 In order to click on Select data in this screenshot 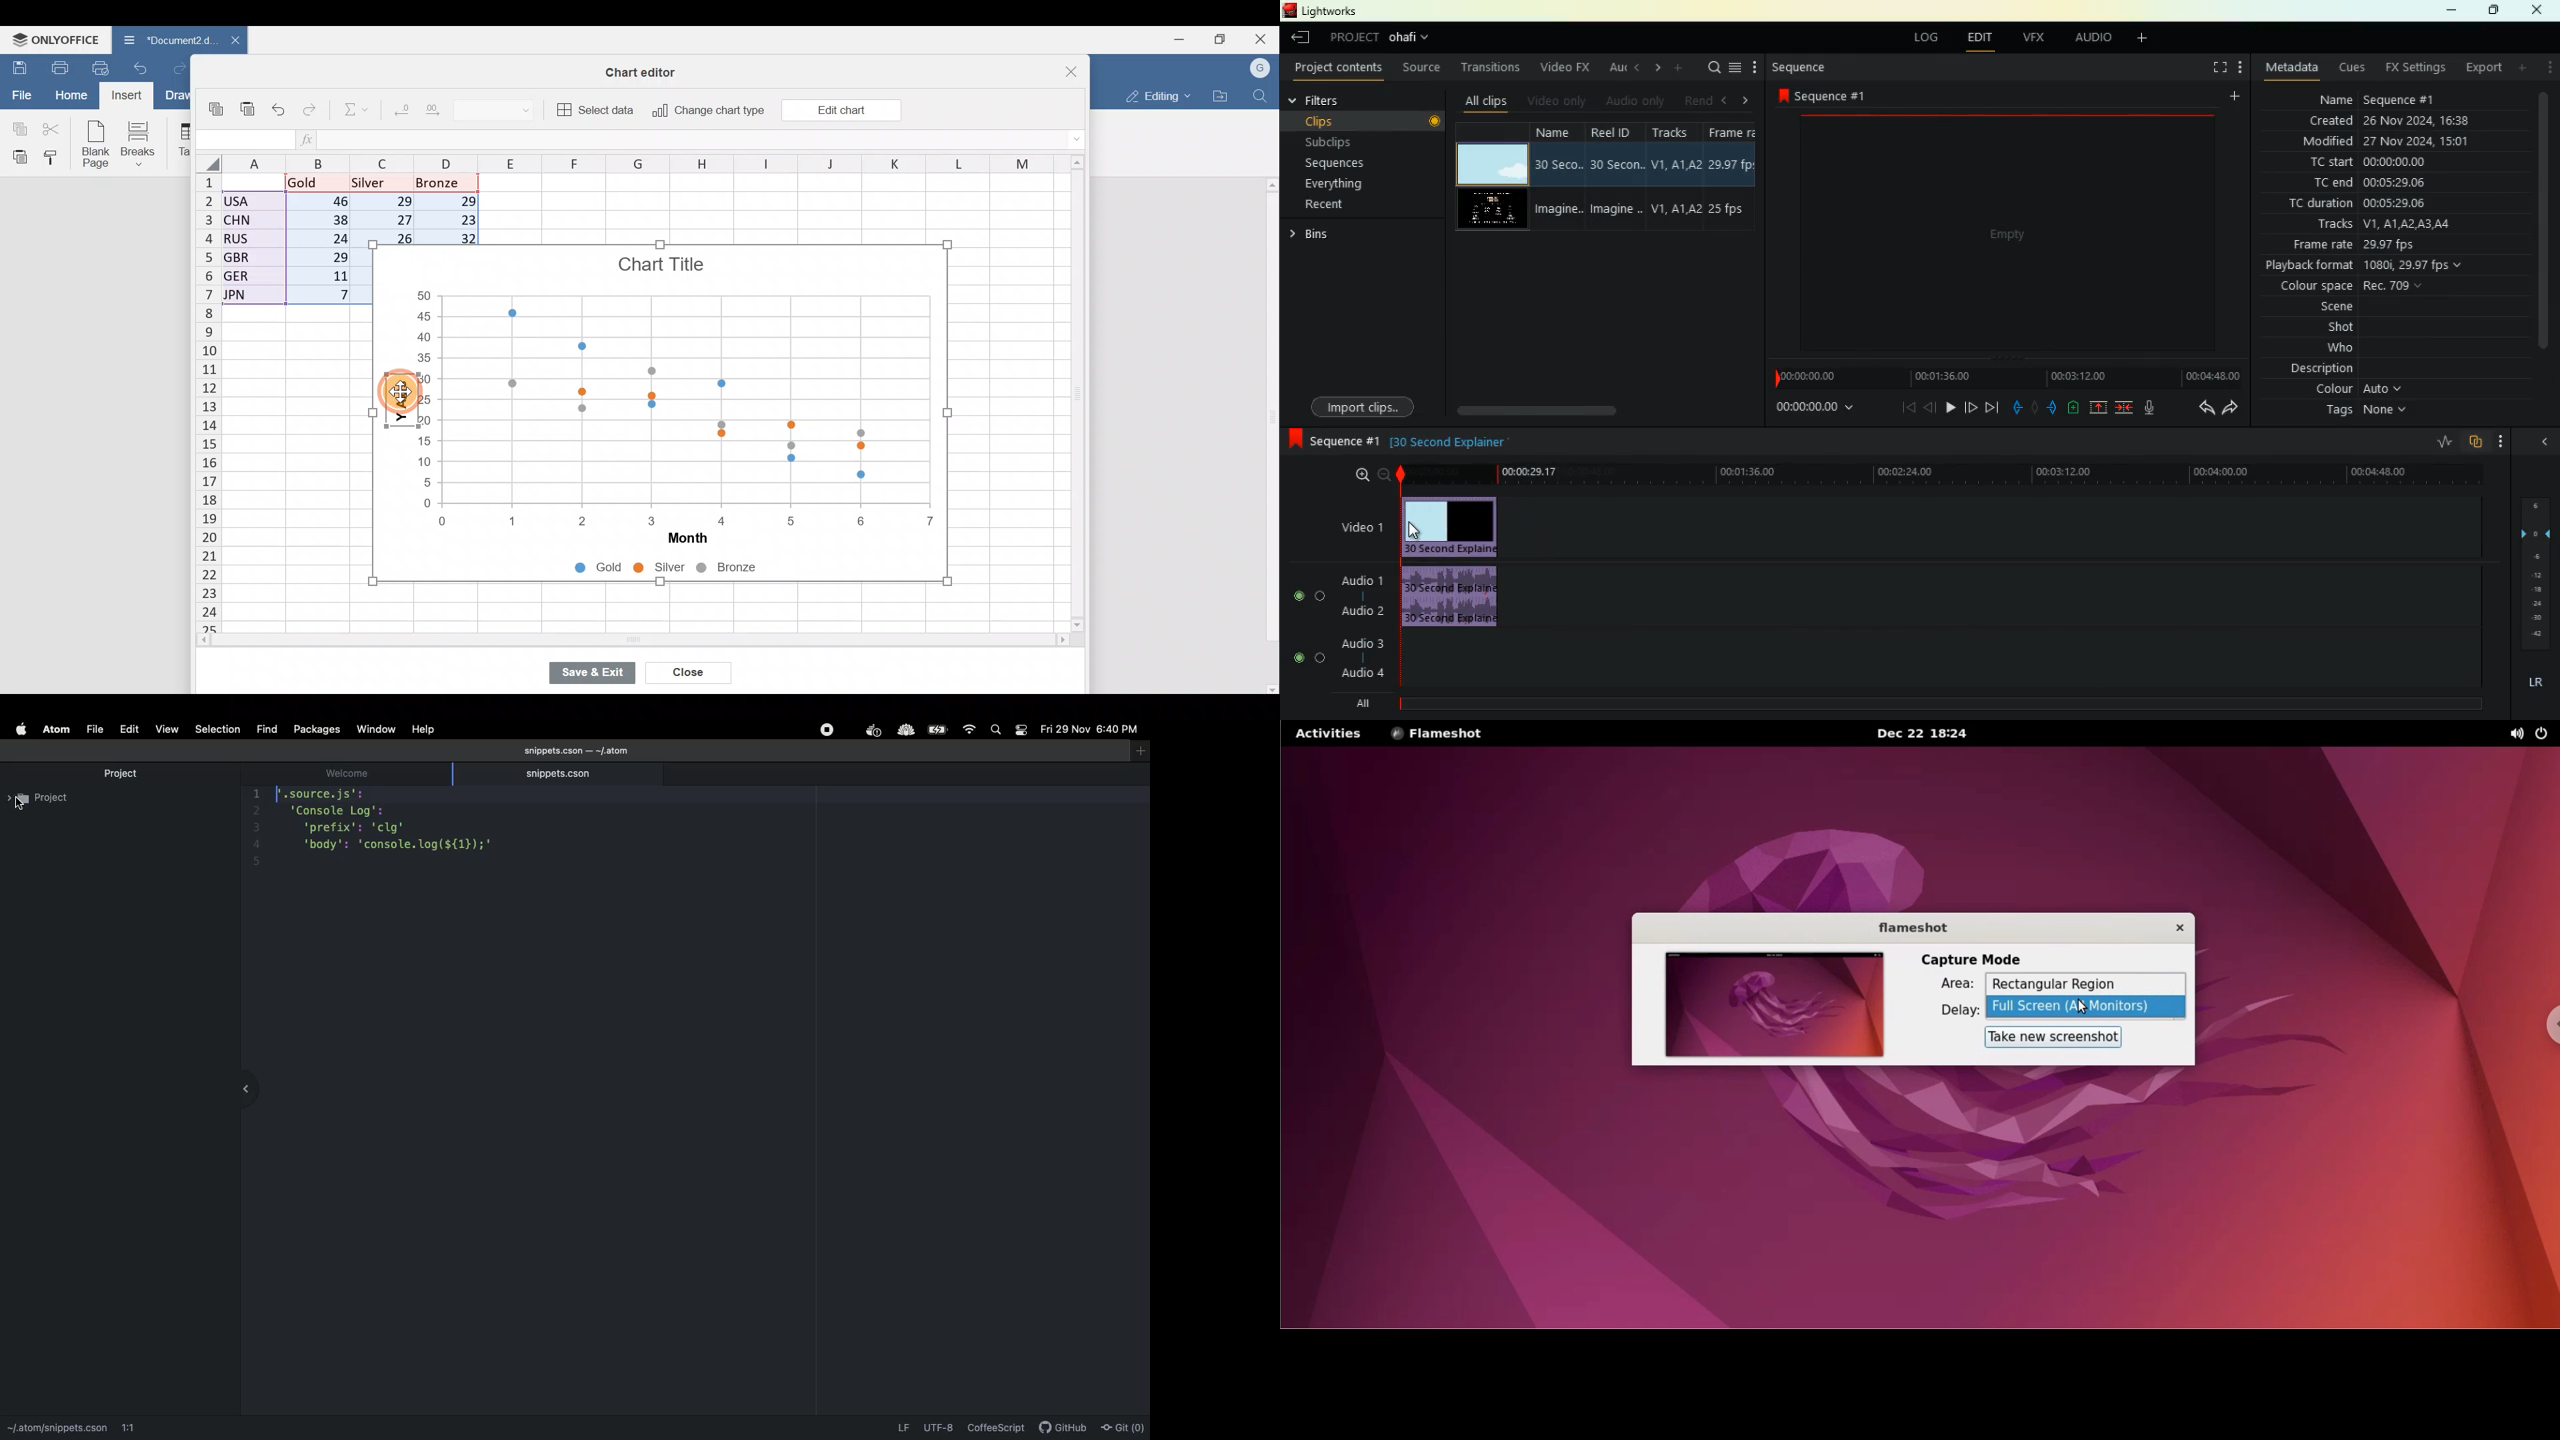, I will do `click(597, 110)`.